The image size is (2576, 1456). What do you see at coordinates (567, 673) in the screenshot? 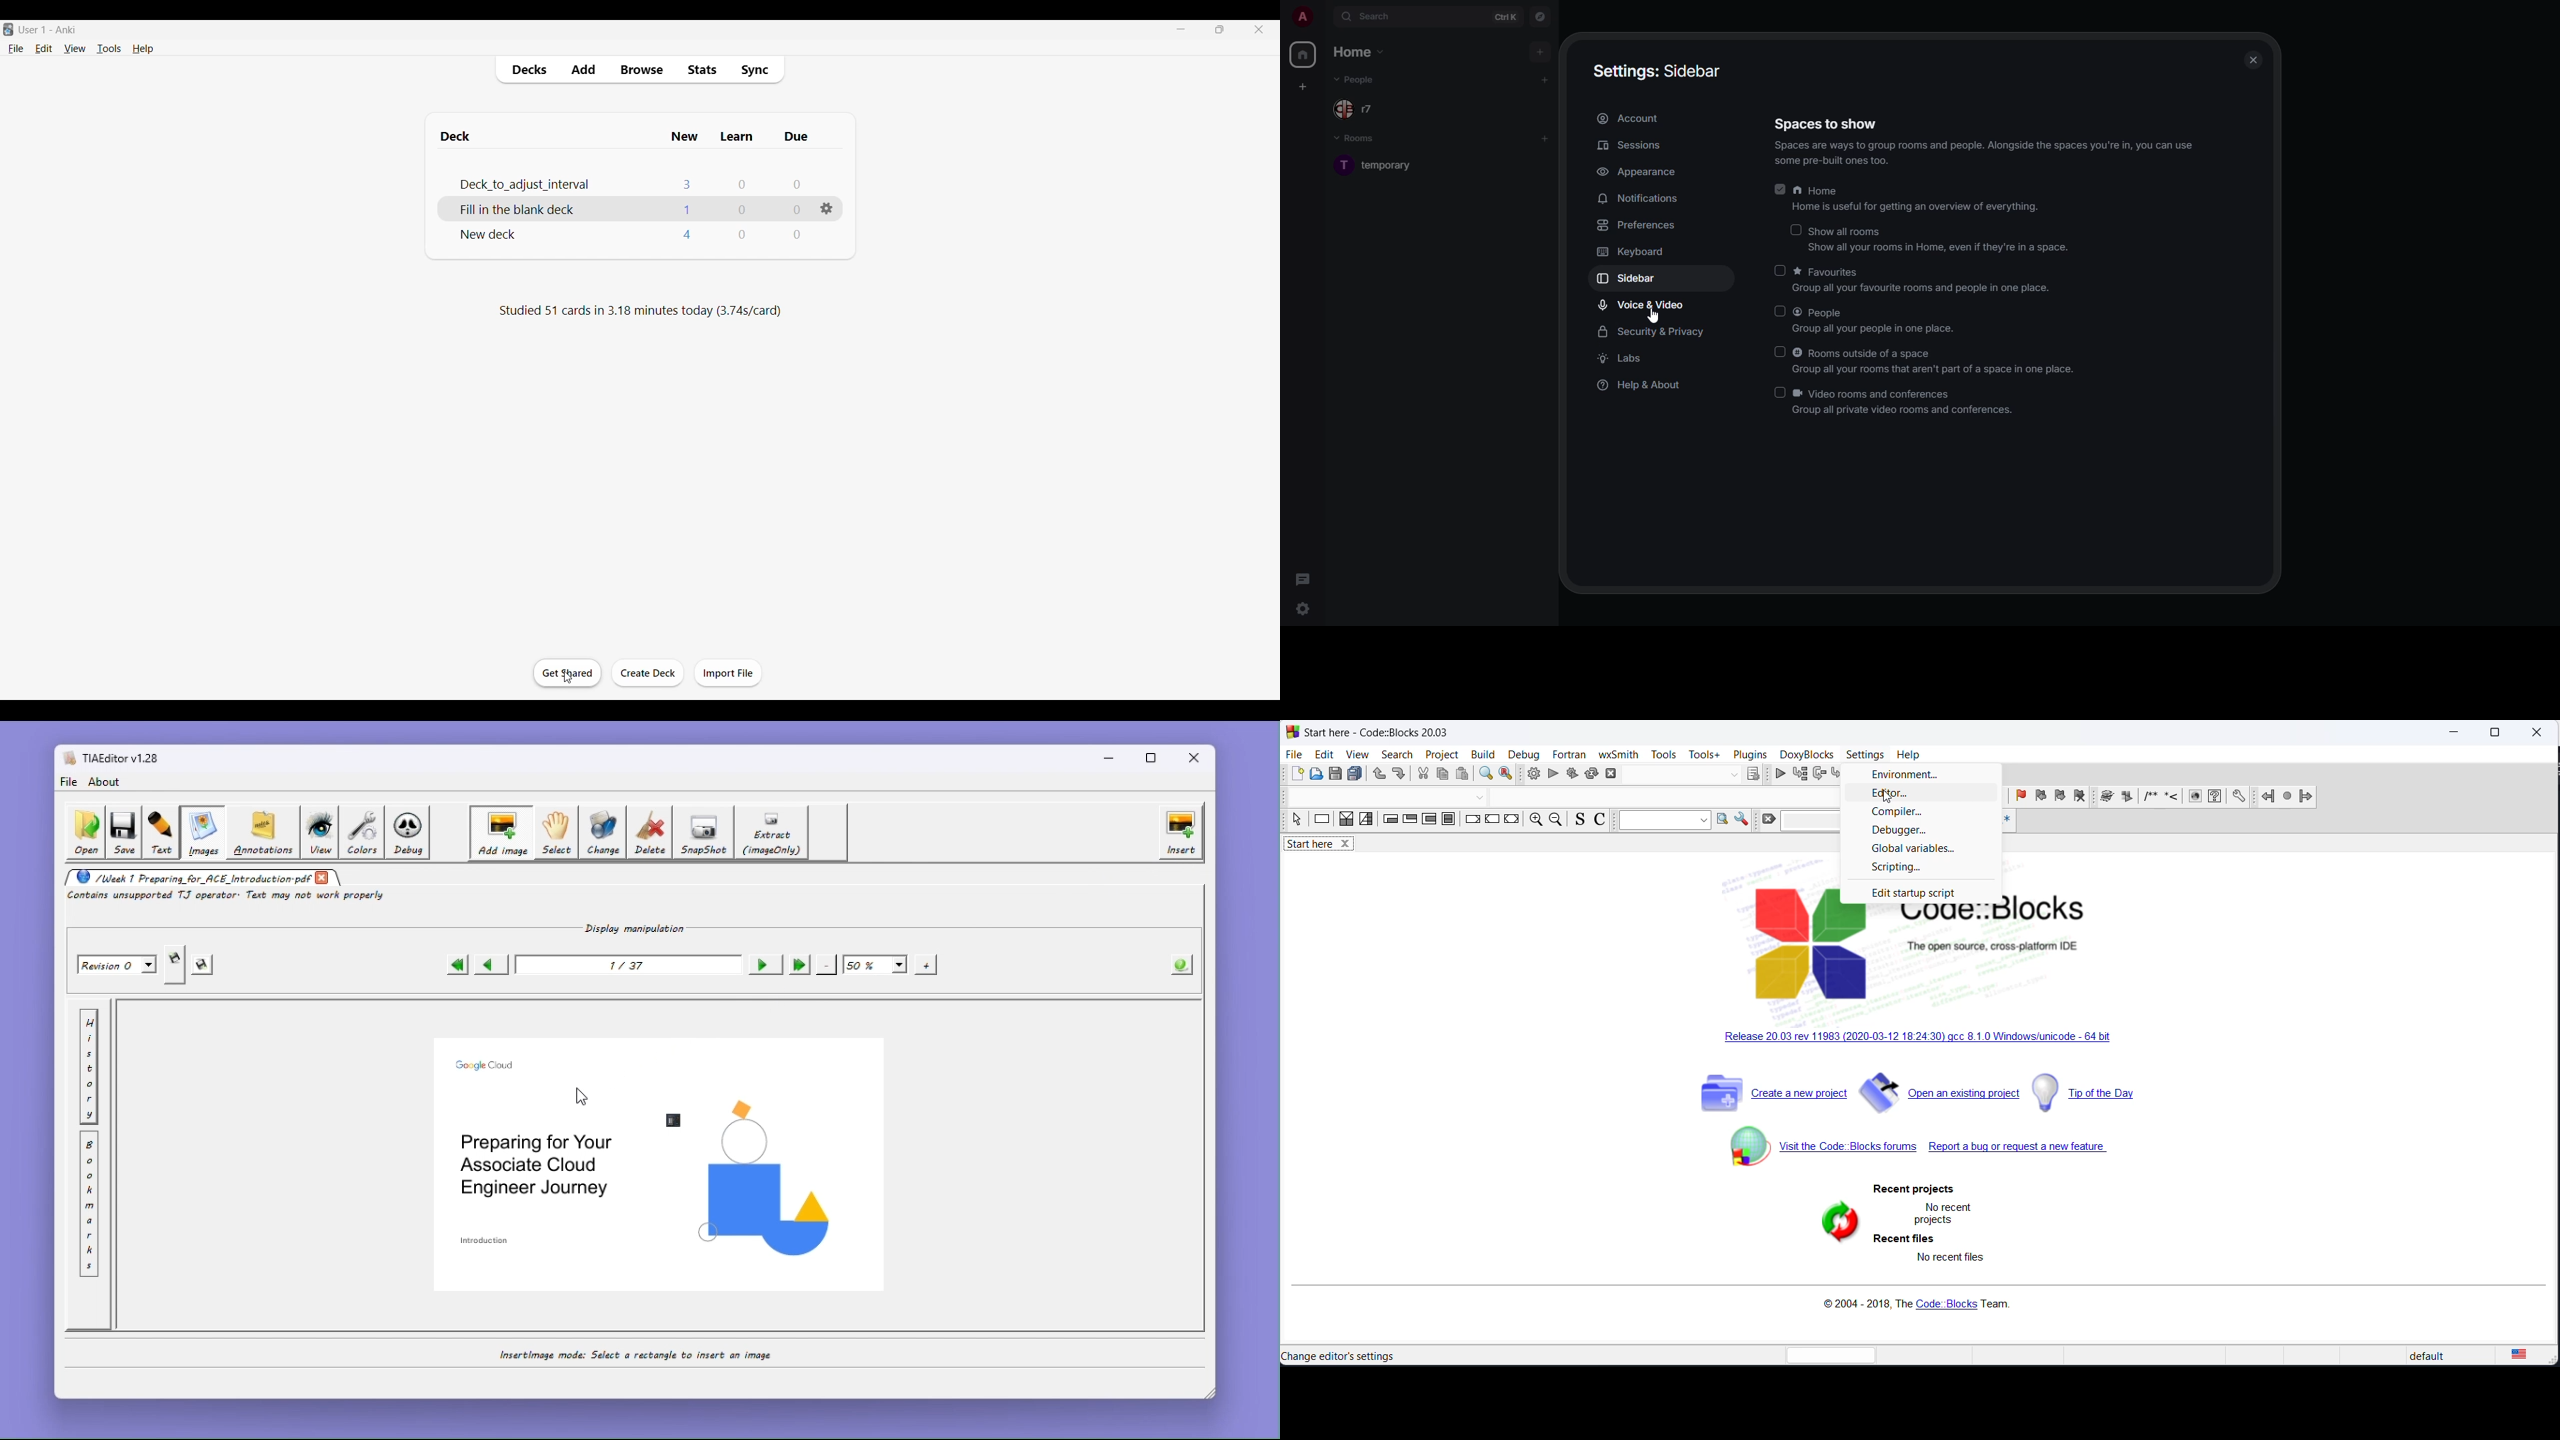
I see `Get shared` at bounding box center [567, 673].